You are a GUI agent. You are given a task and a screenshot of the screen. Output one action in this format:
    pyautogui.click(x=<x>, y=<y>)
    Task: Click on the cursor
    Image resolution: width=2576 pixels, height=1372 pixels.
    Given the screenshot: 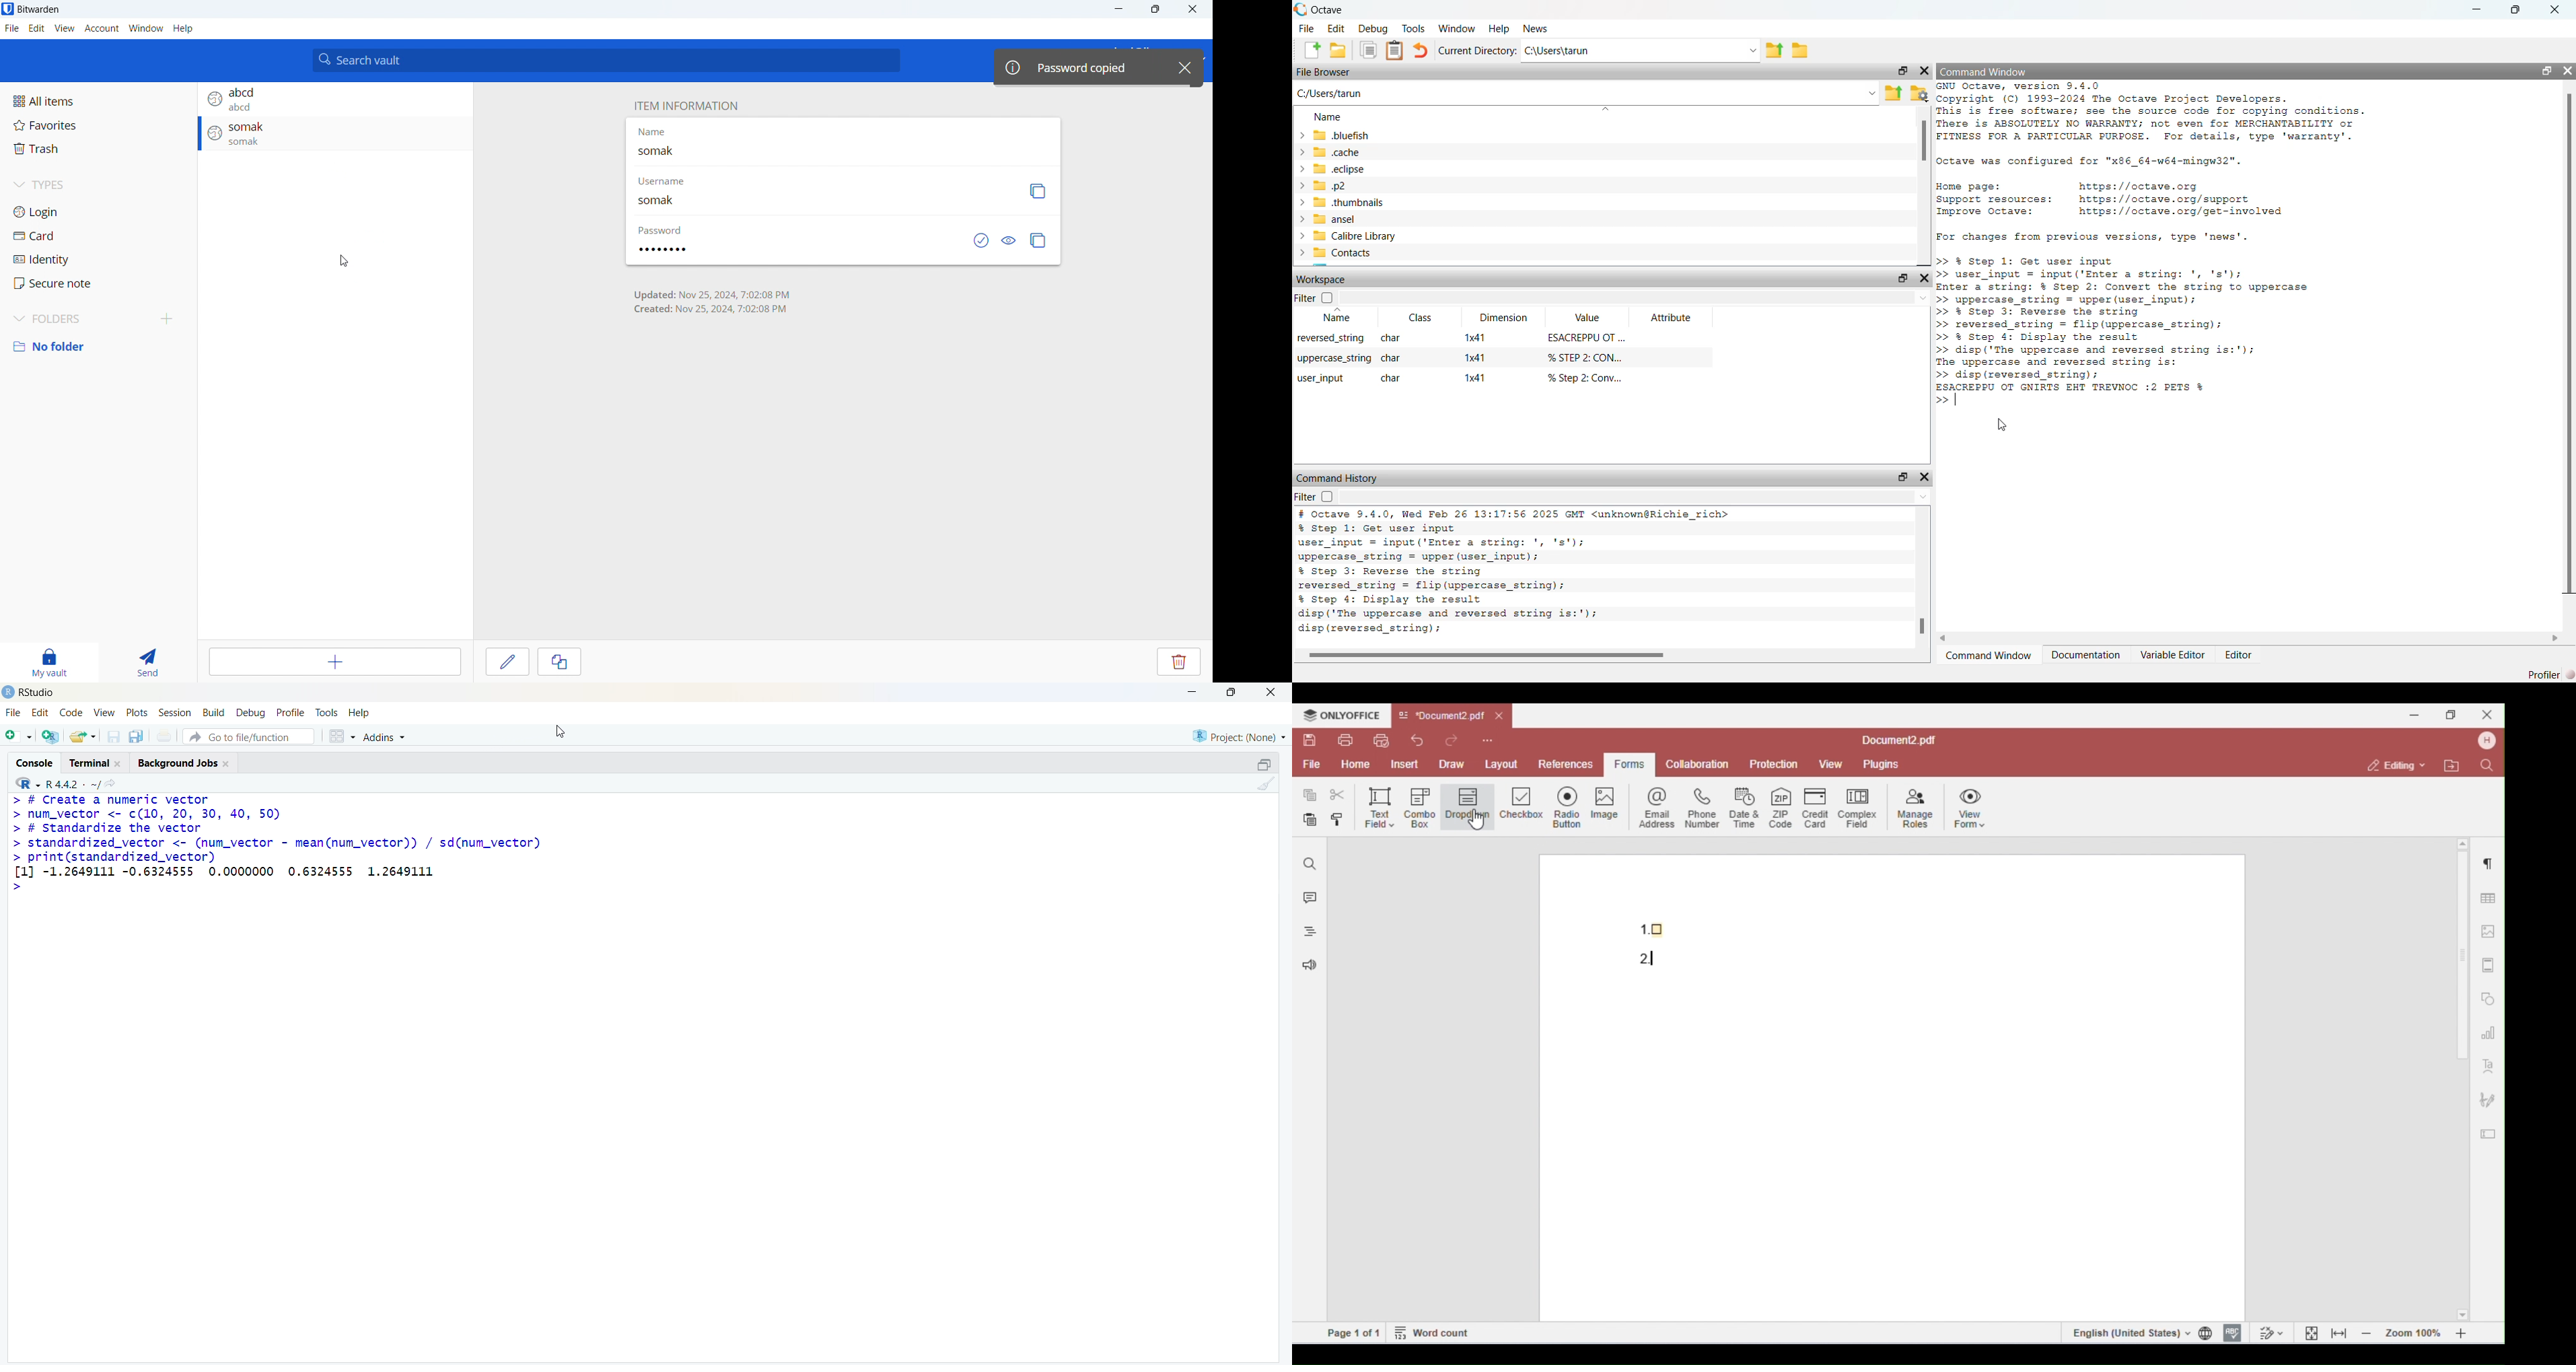 What is the action you would take?
    pyautogui.click(x=559, y=733)
    